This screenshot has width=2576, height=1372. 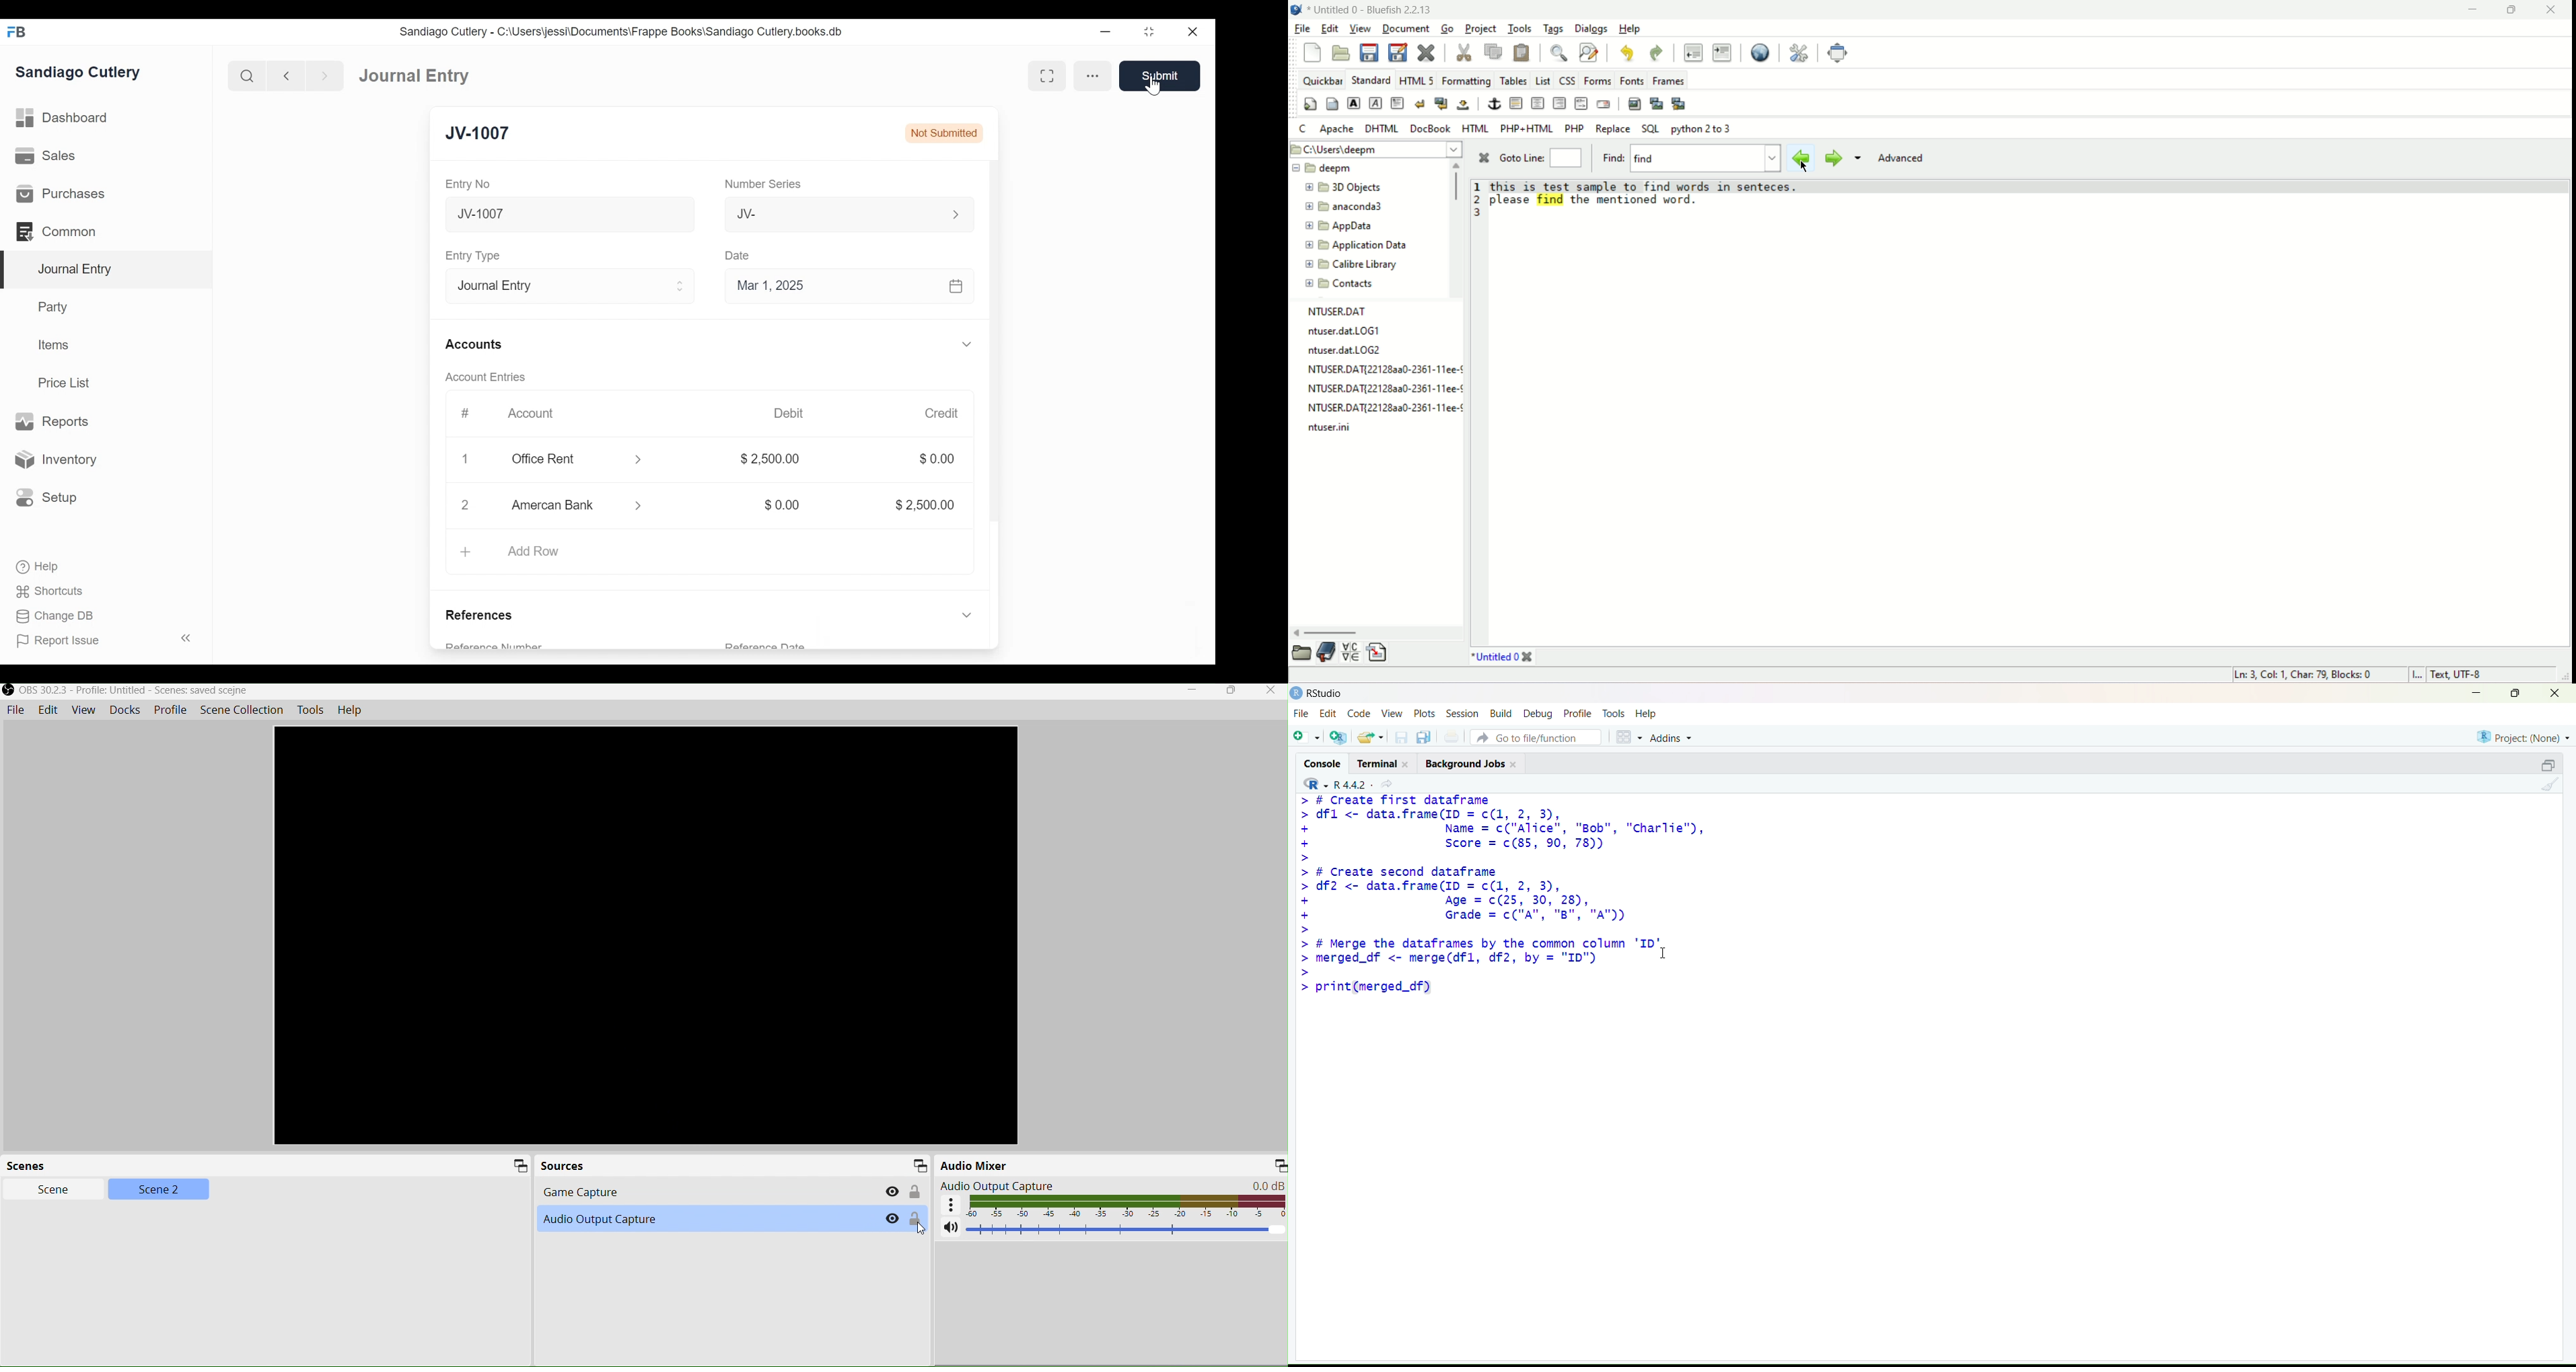 I want to click on Help, so click(x=357, y=710).